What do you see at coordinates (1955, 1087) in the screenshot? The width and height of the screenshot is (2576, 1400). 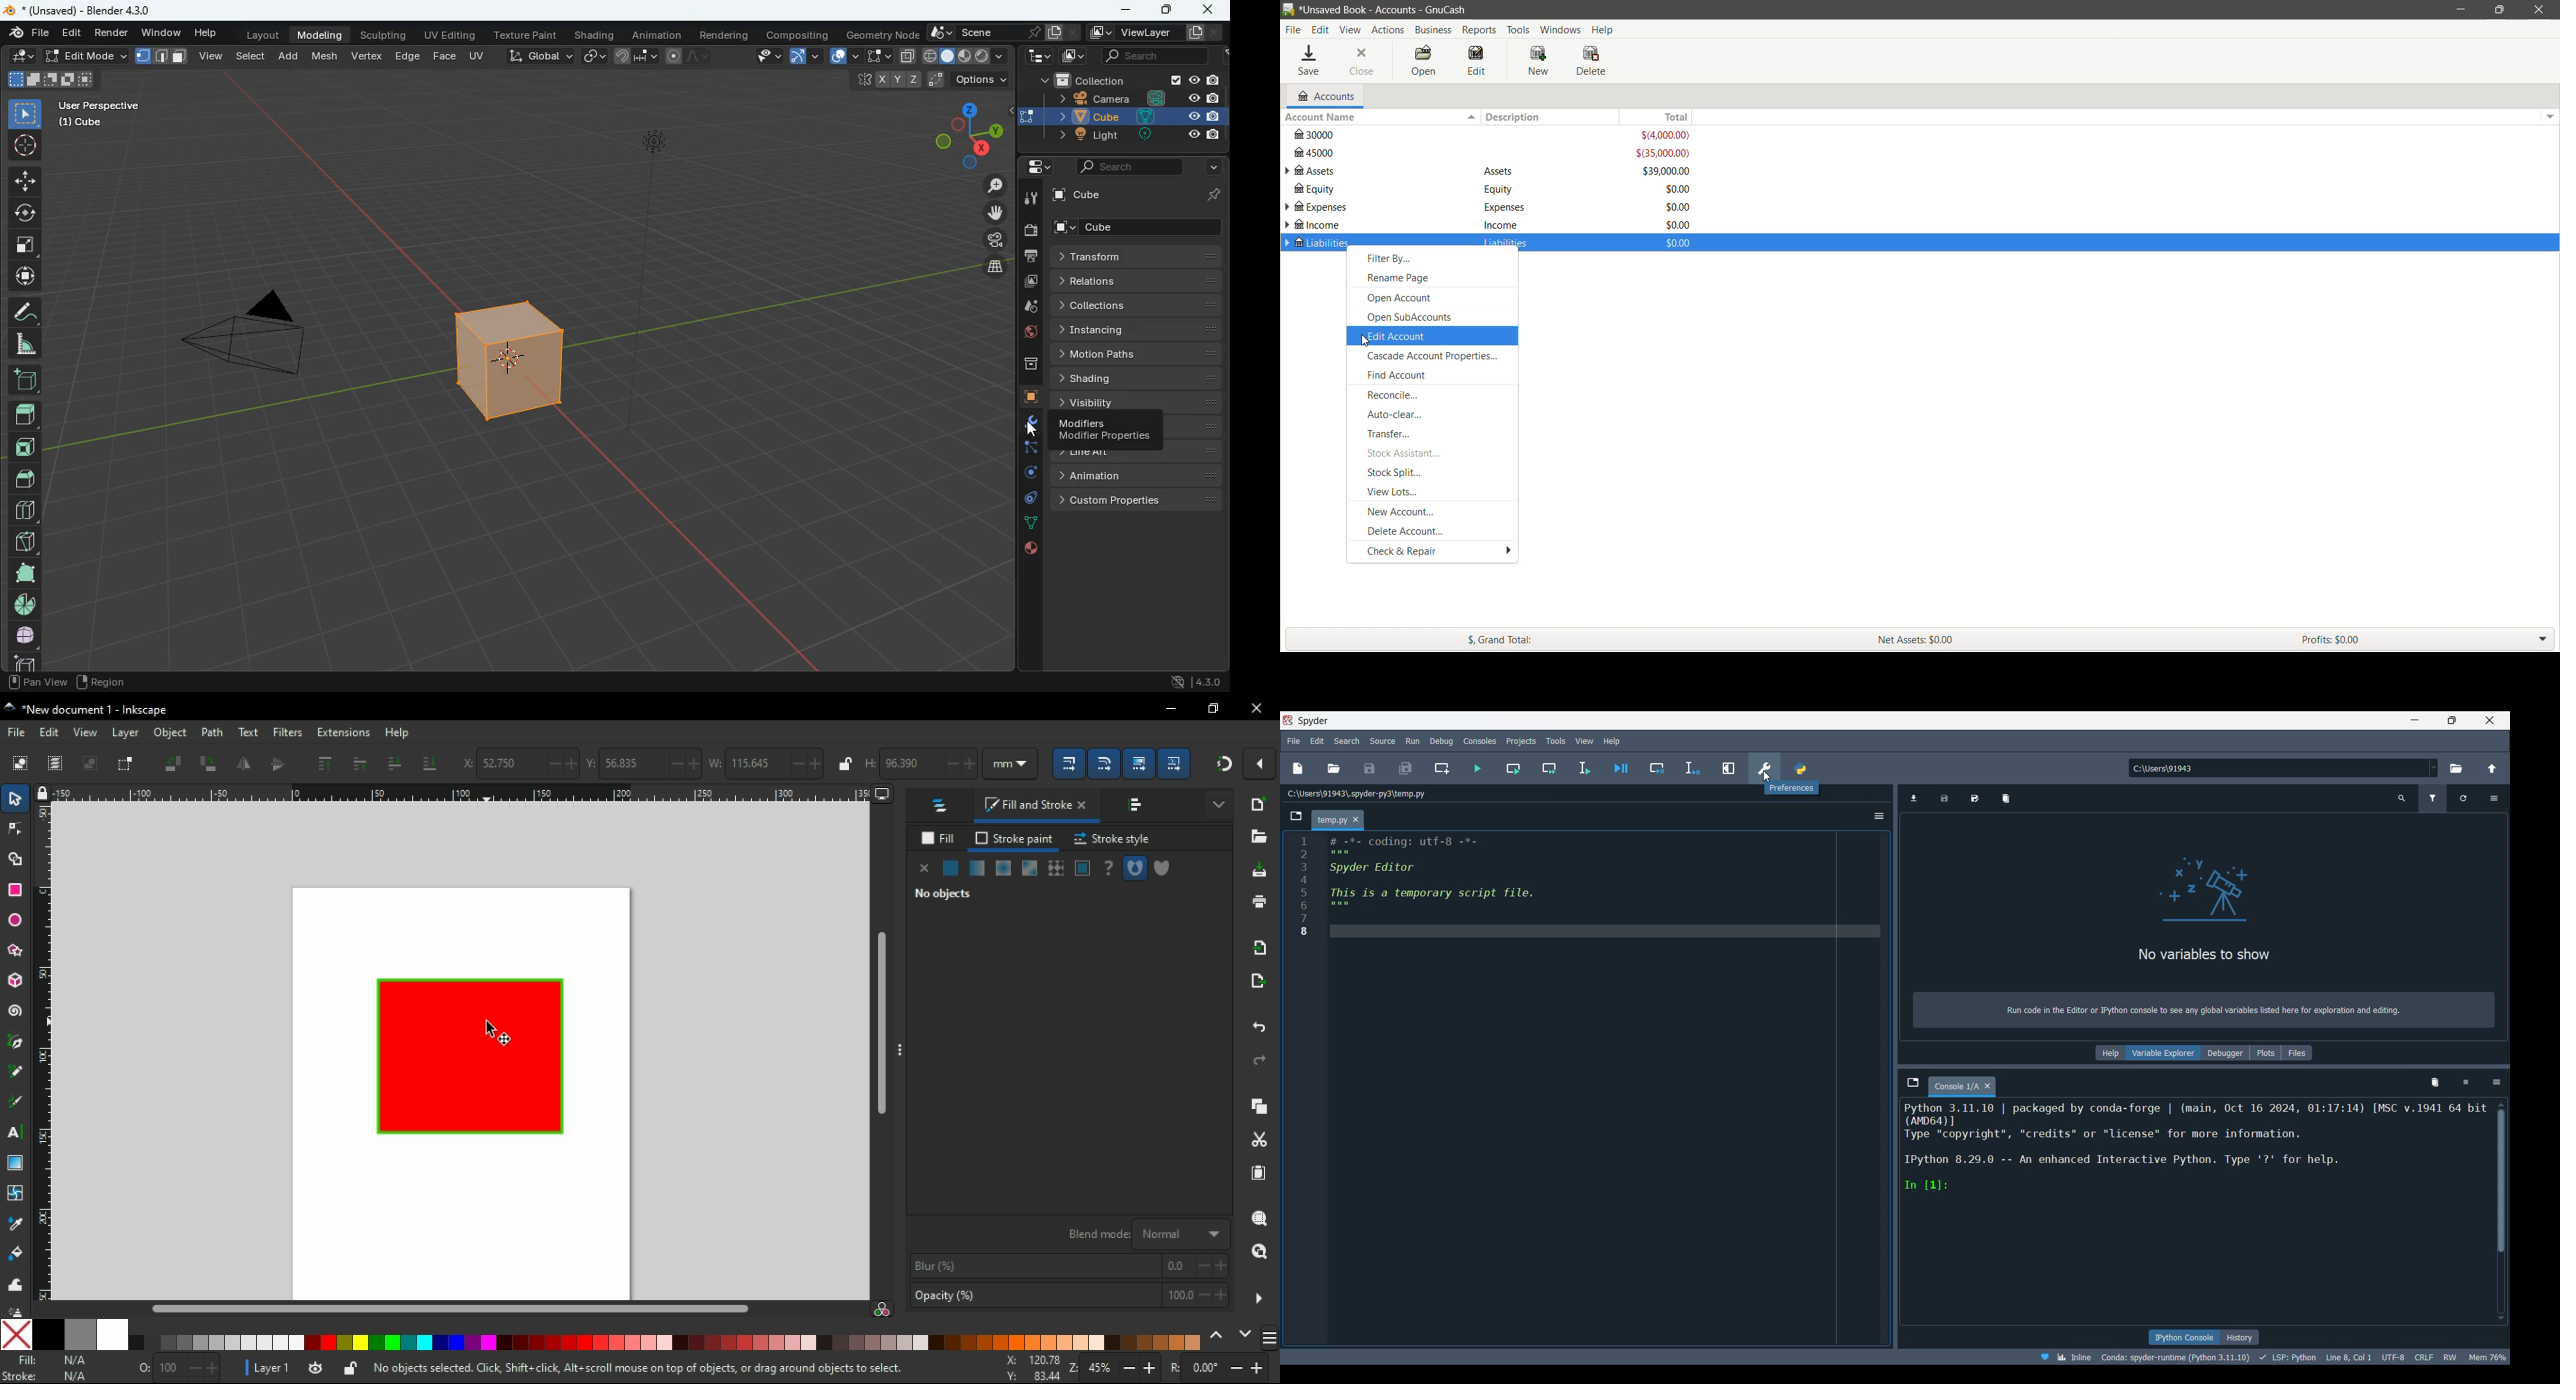 I see `Current tab` at bounding box center [1955, 1087].